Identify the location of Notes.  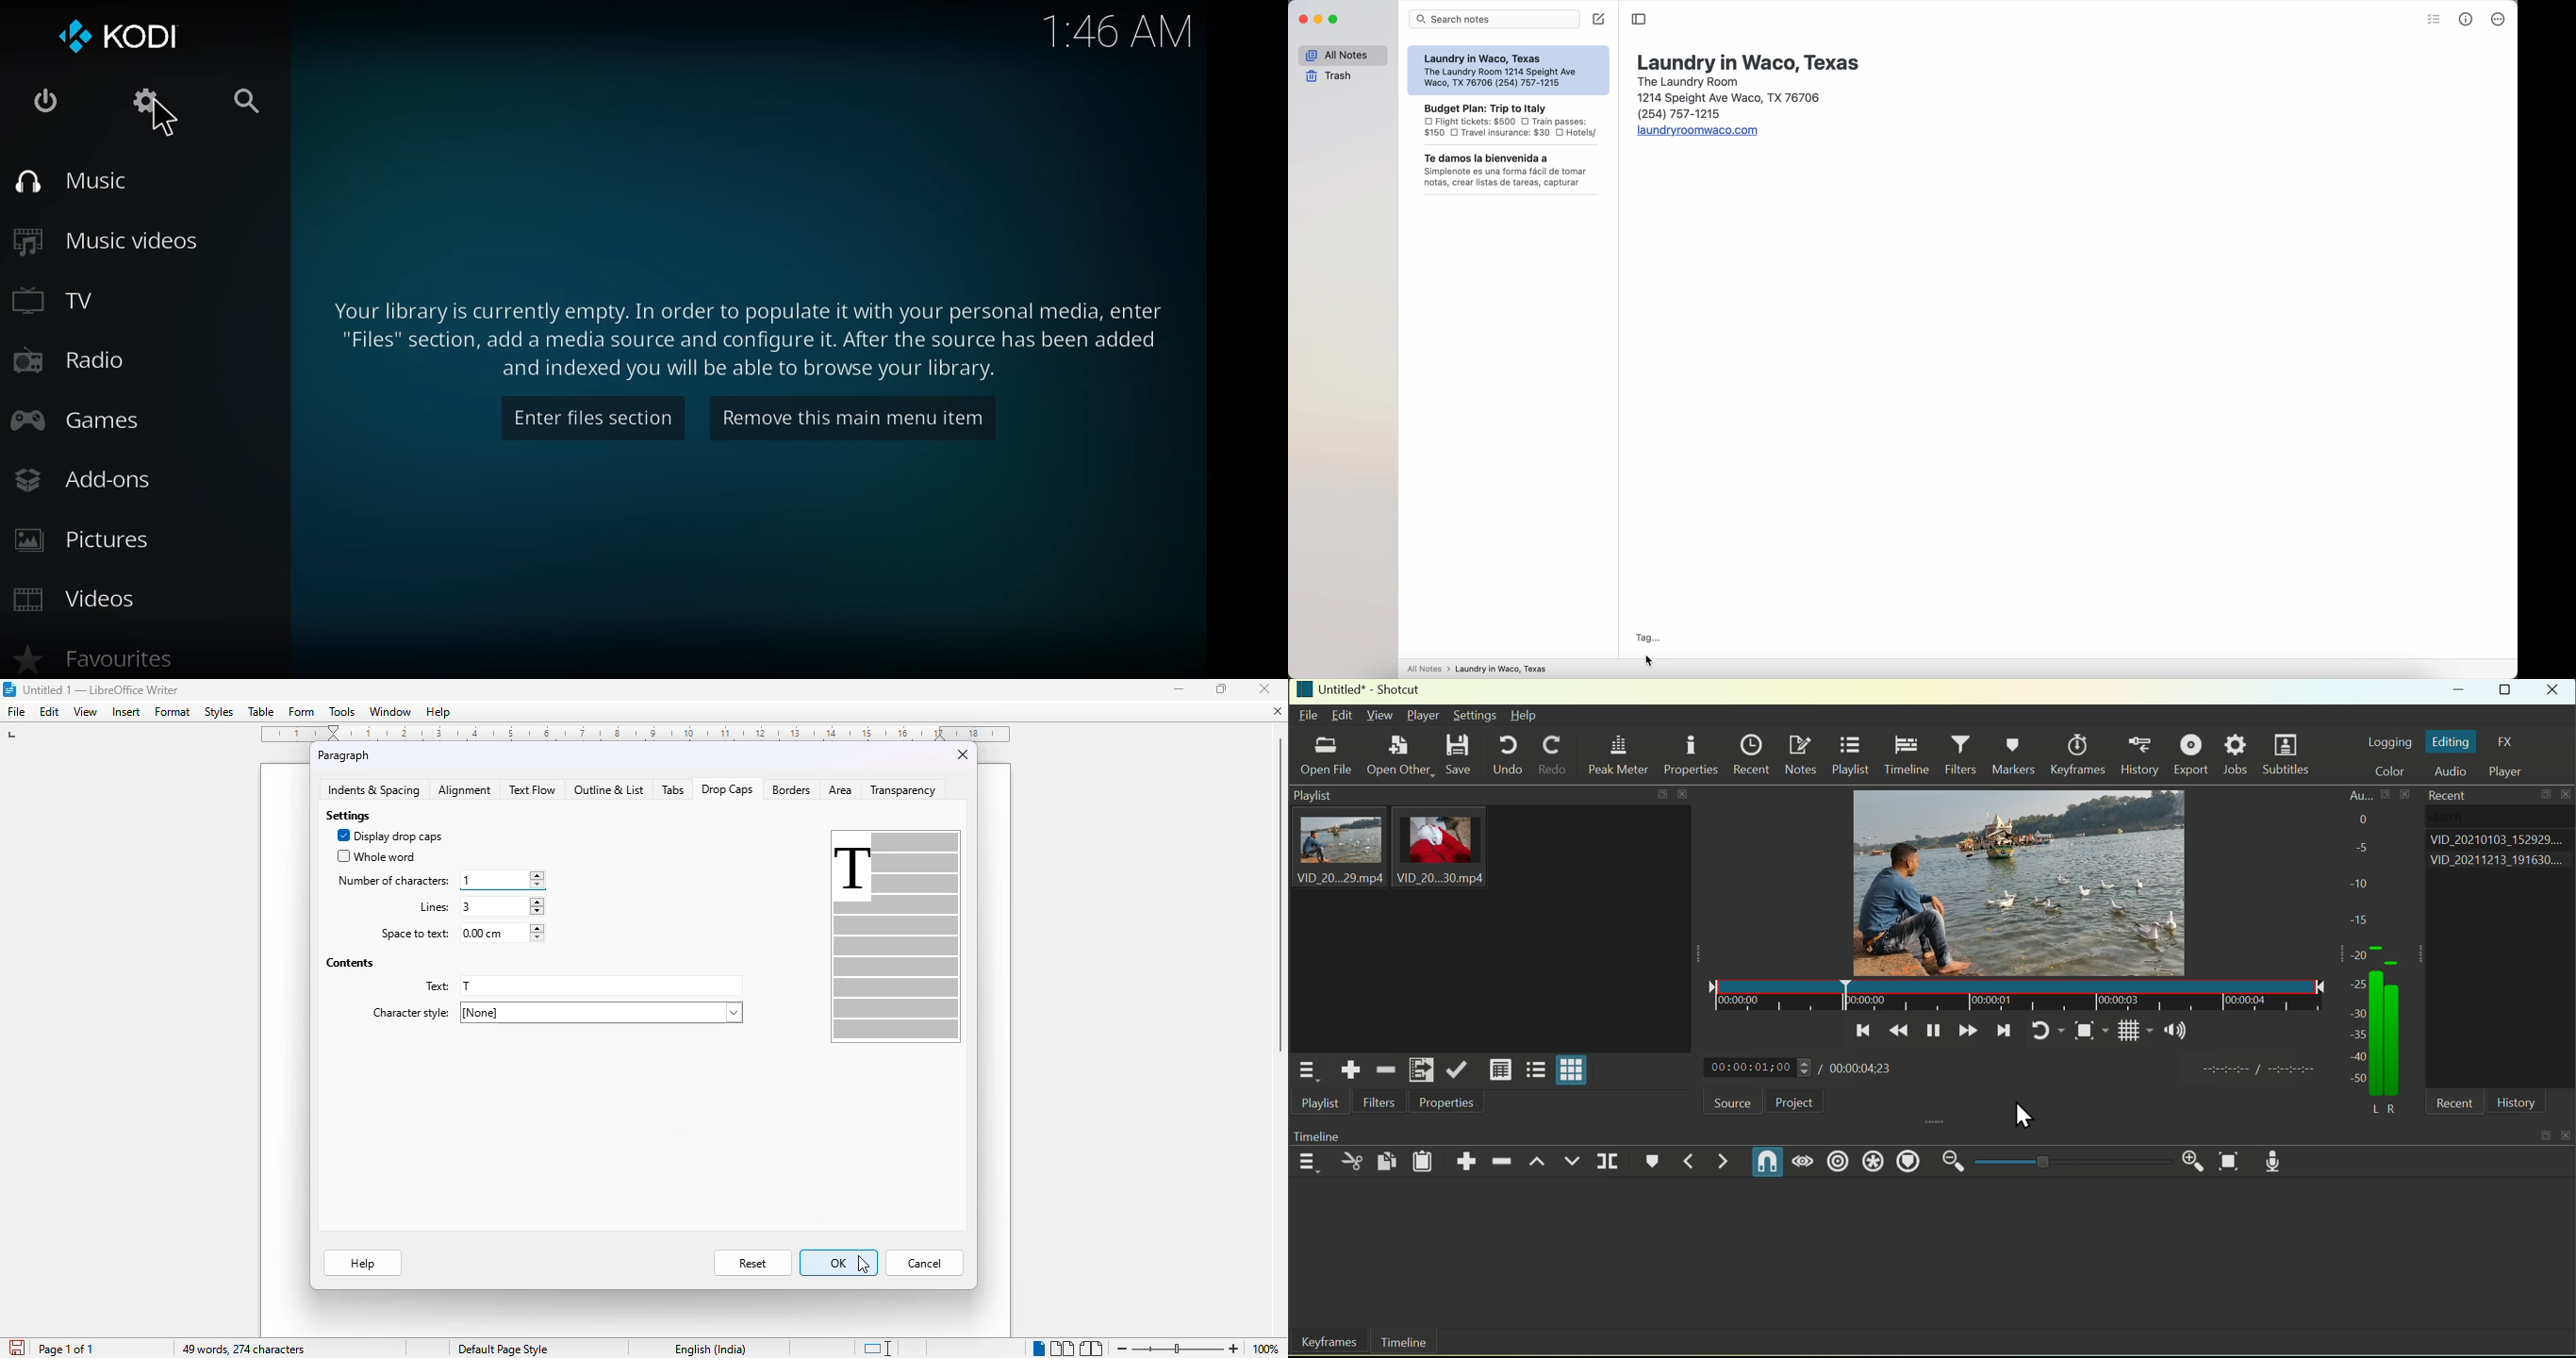
(1801, 754).